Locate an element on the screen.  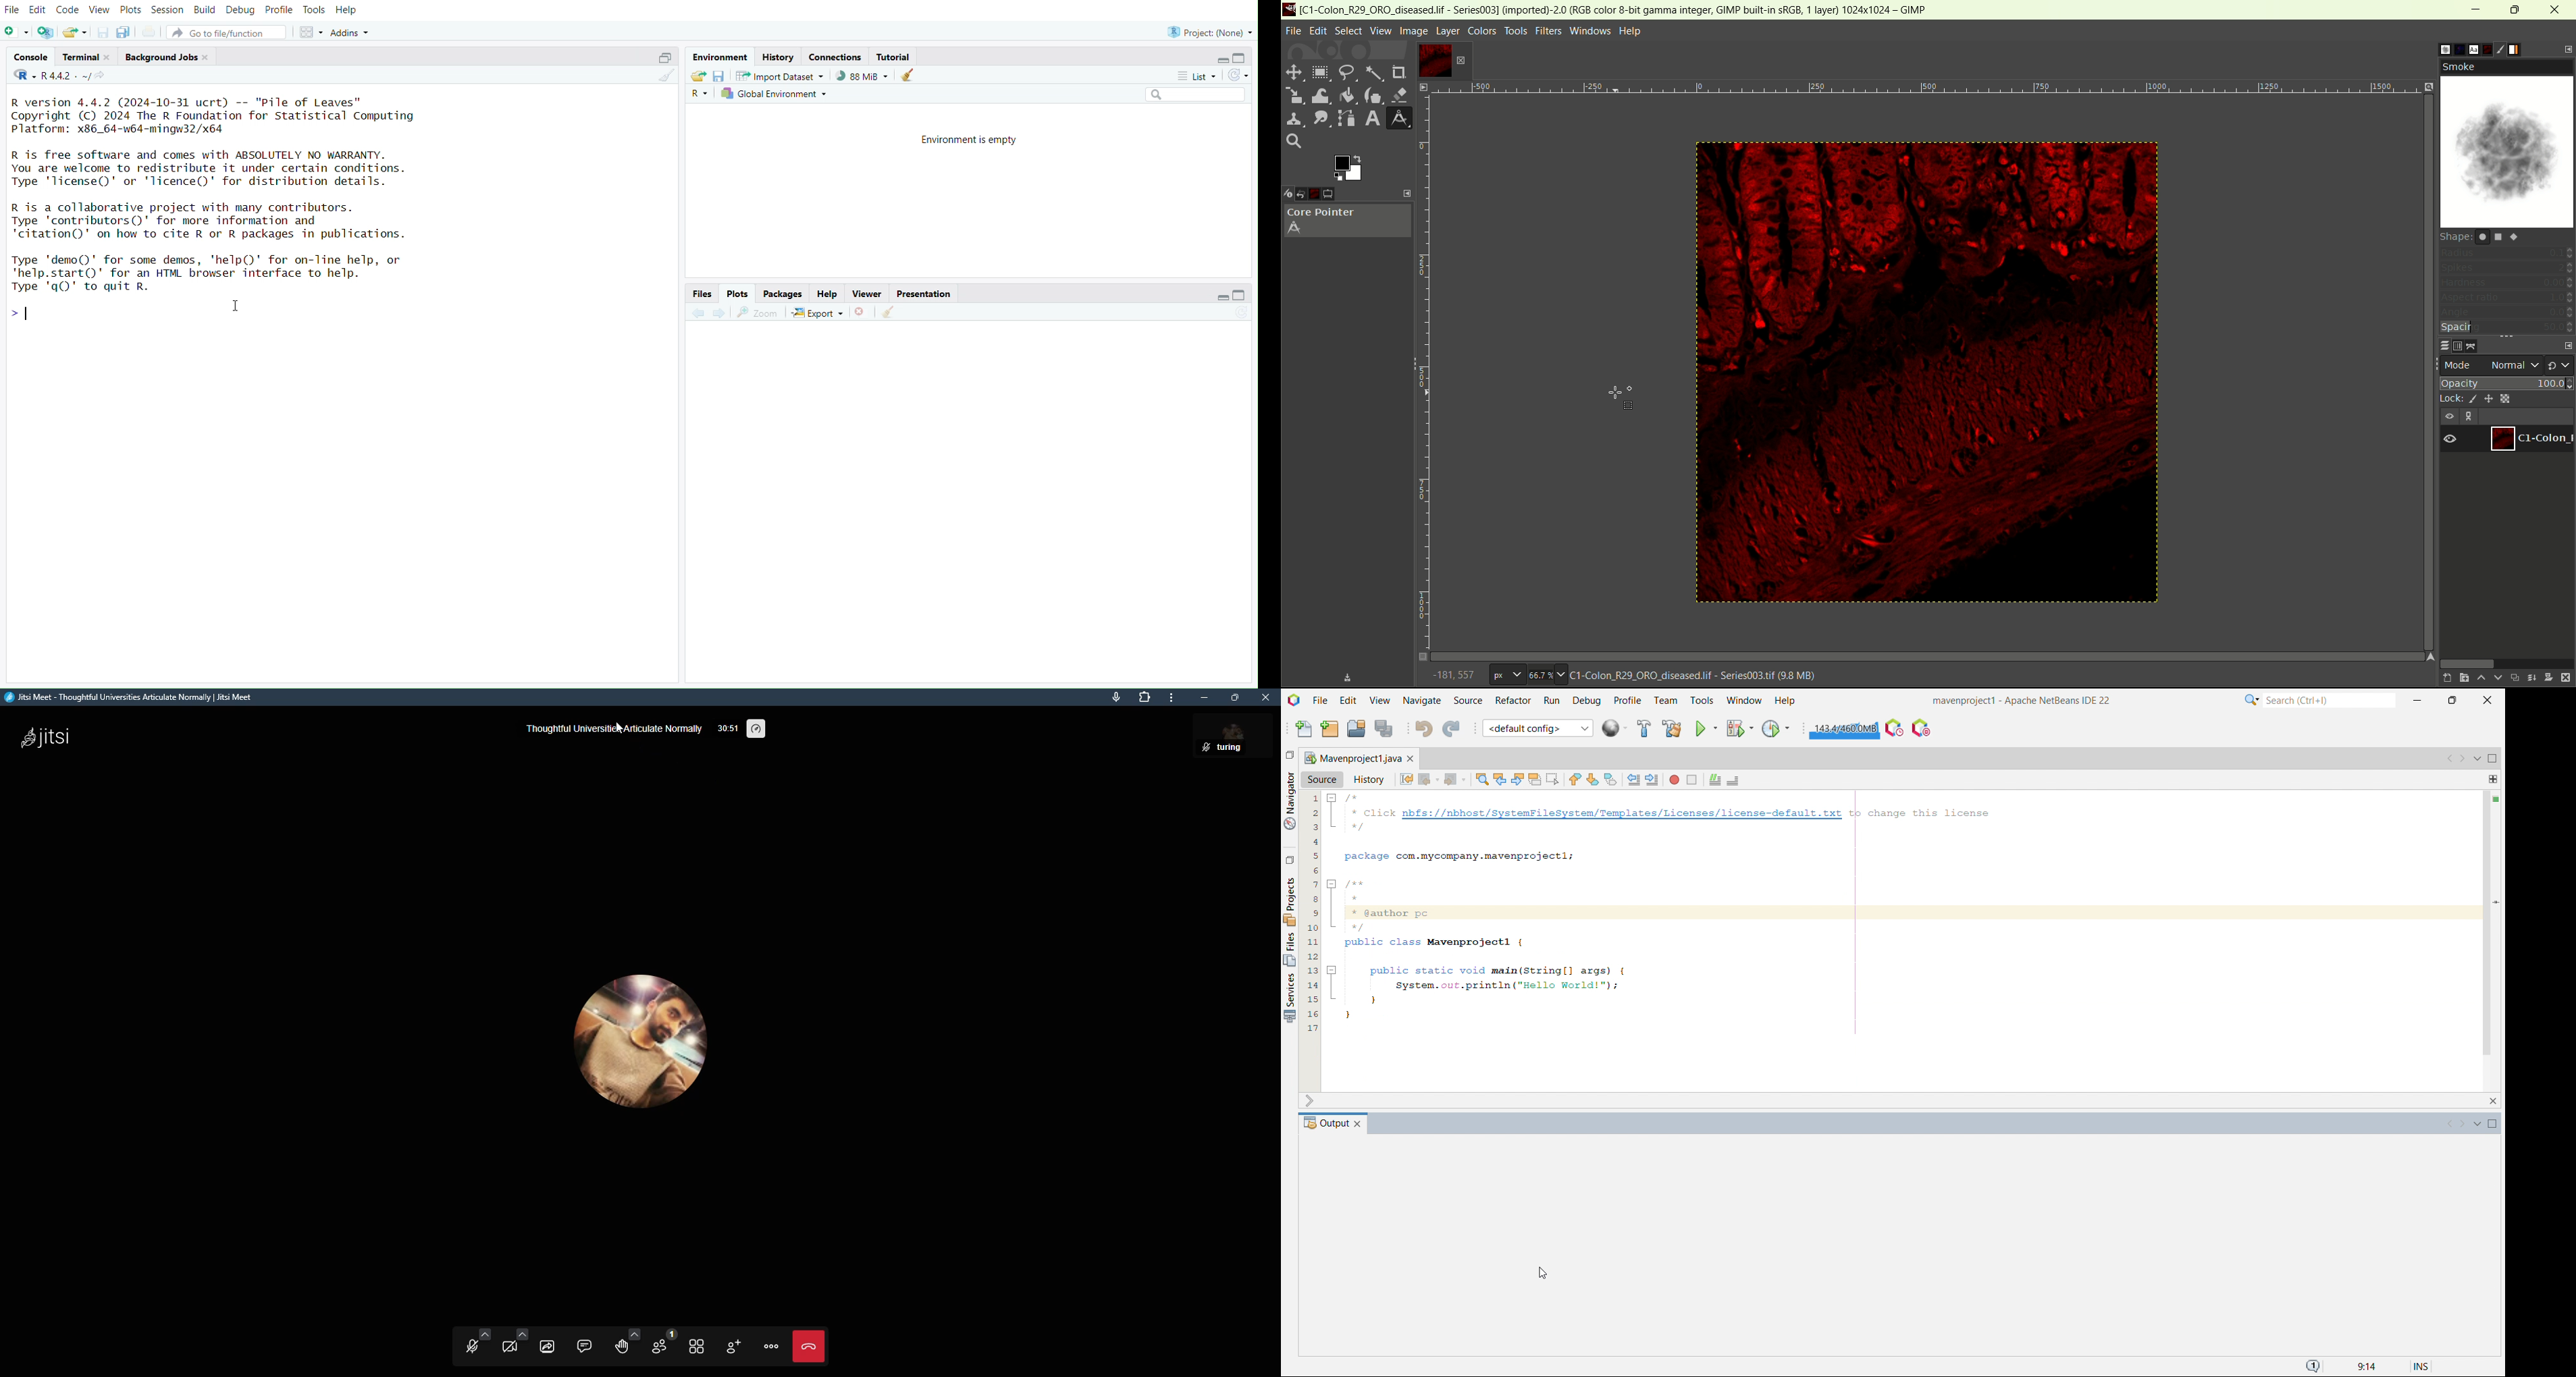
Build is located at coordinates (206, 10).